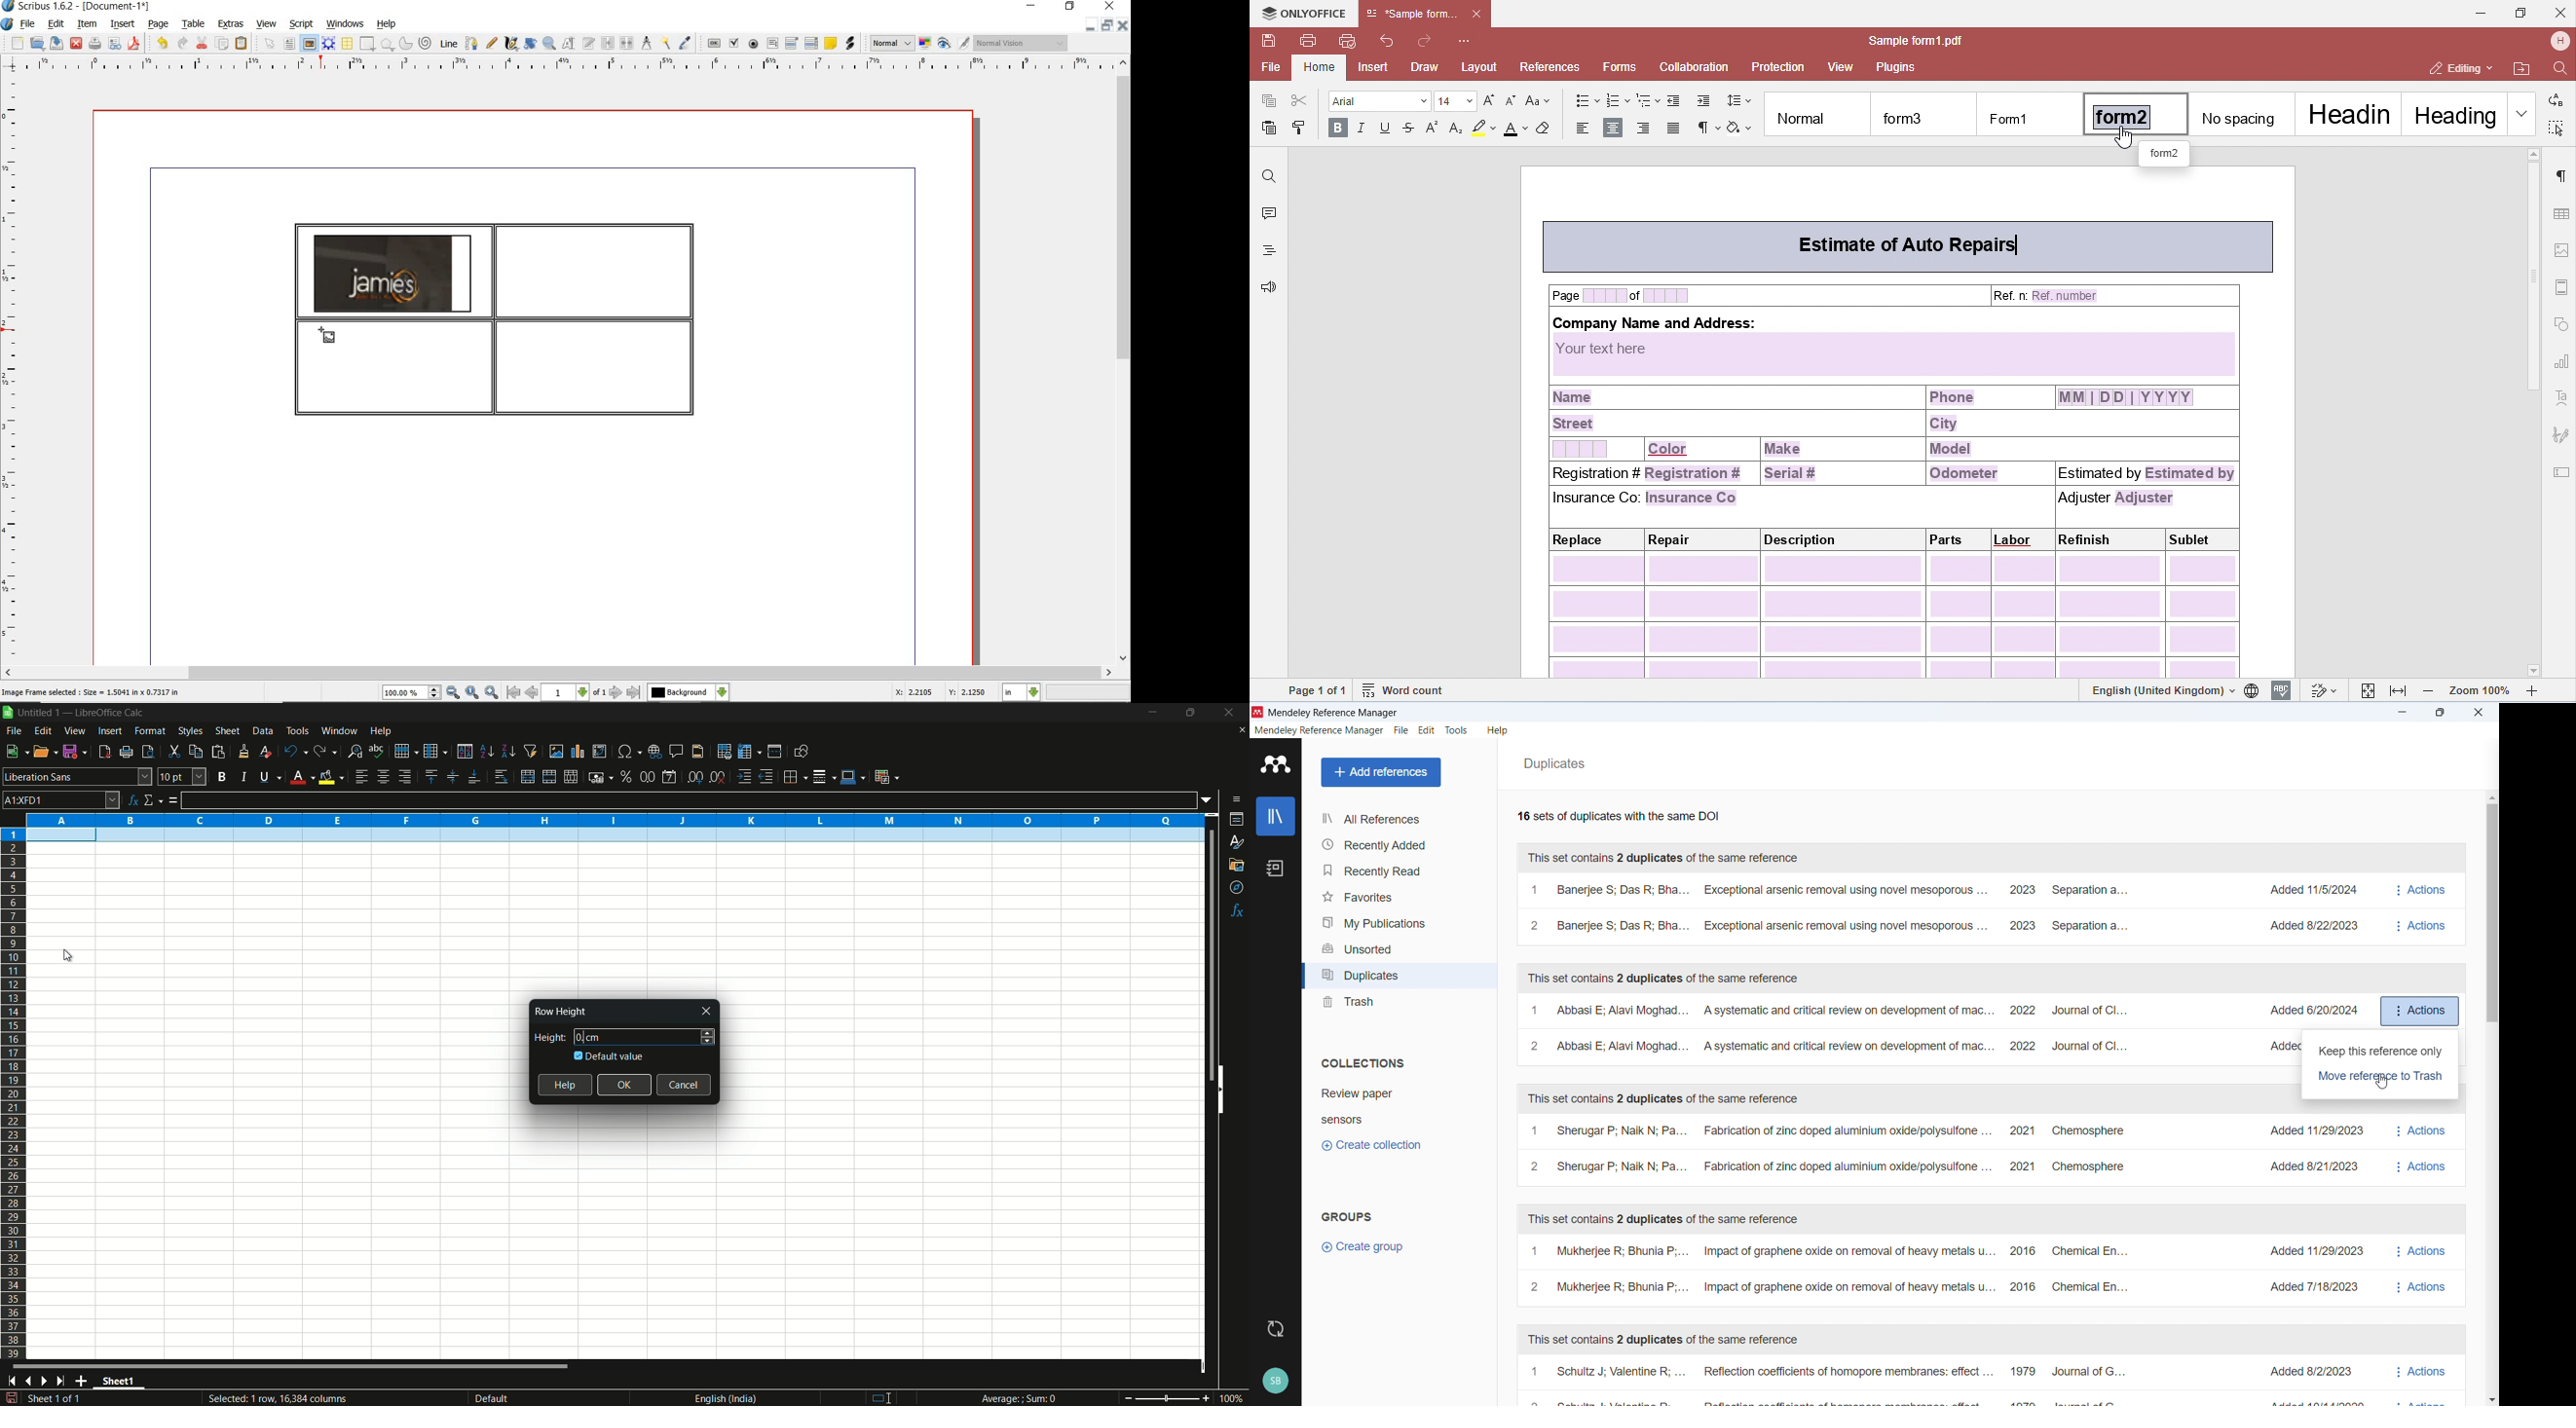 The image size is (2576, 1428). I want to click on height, so click(547, 1038).